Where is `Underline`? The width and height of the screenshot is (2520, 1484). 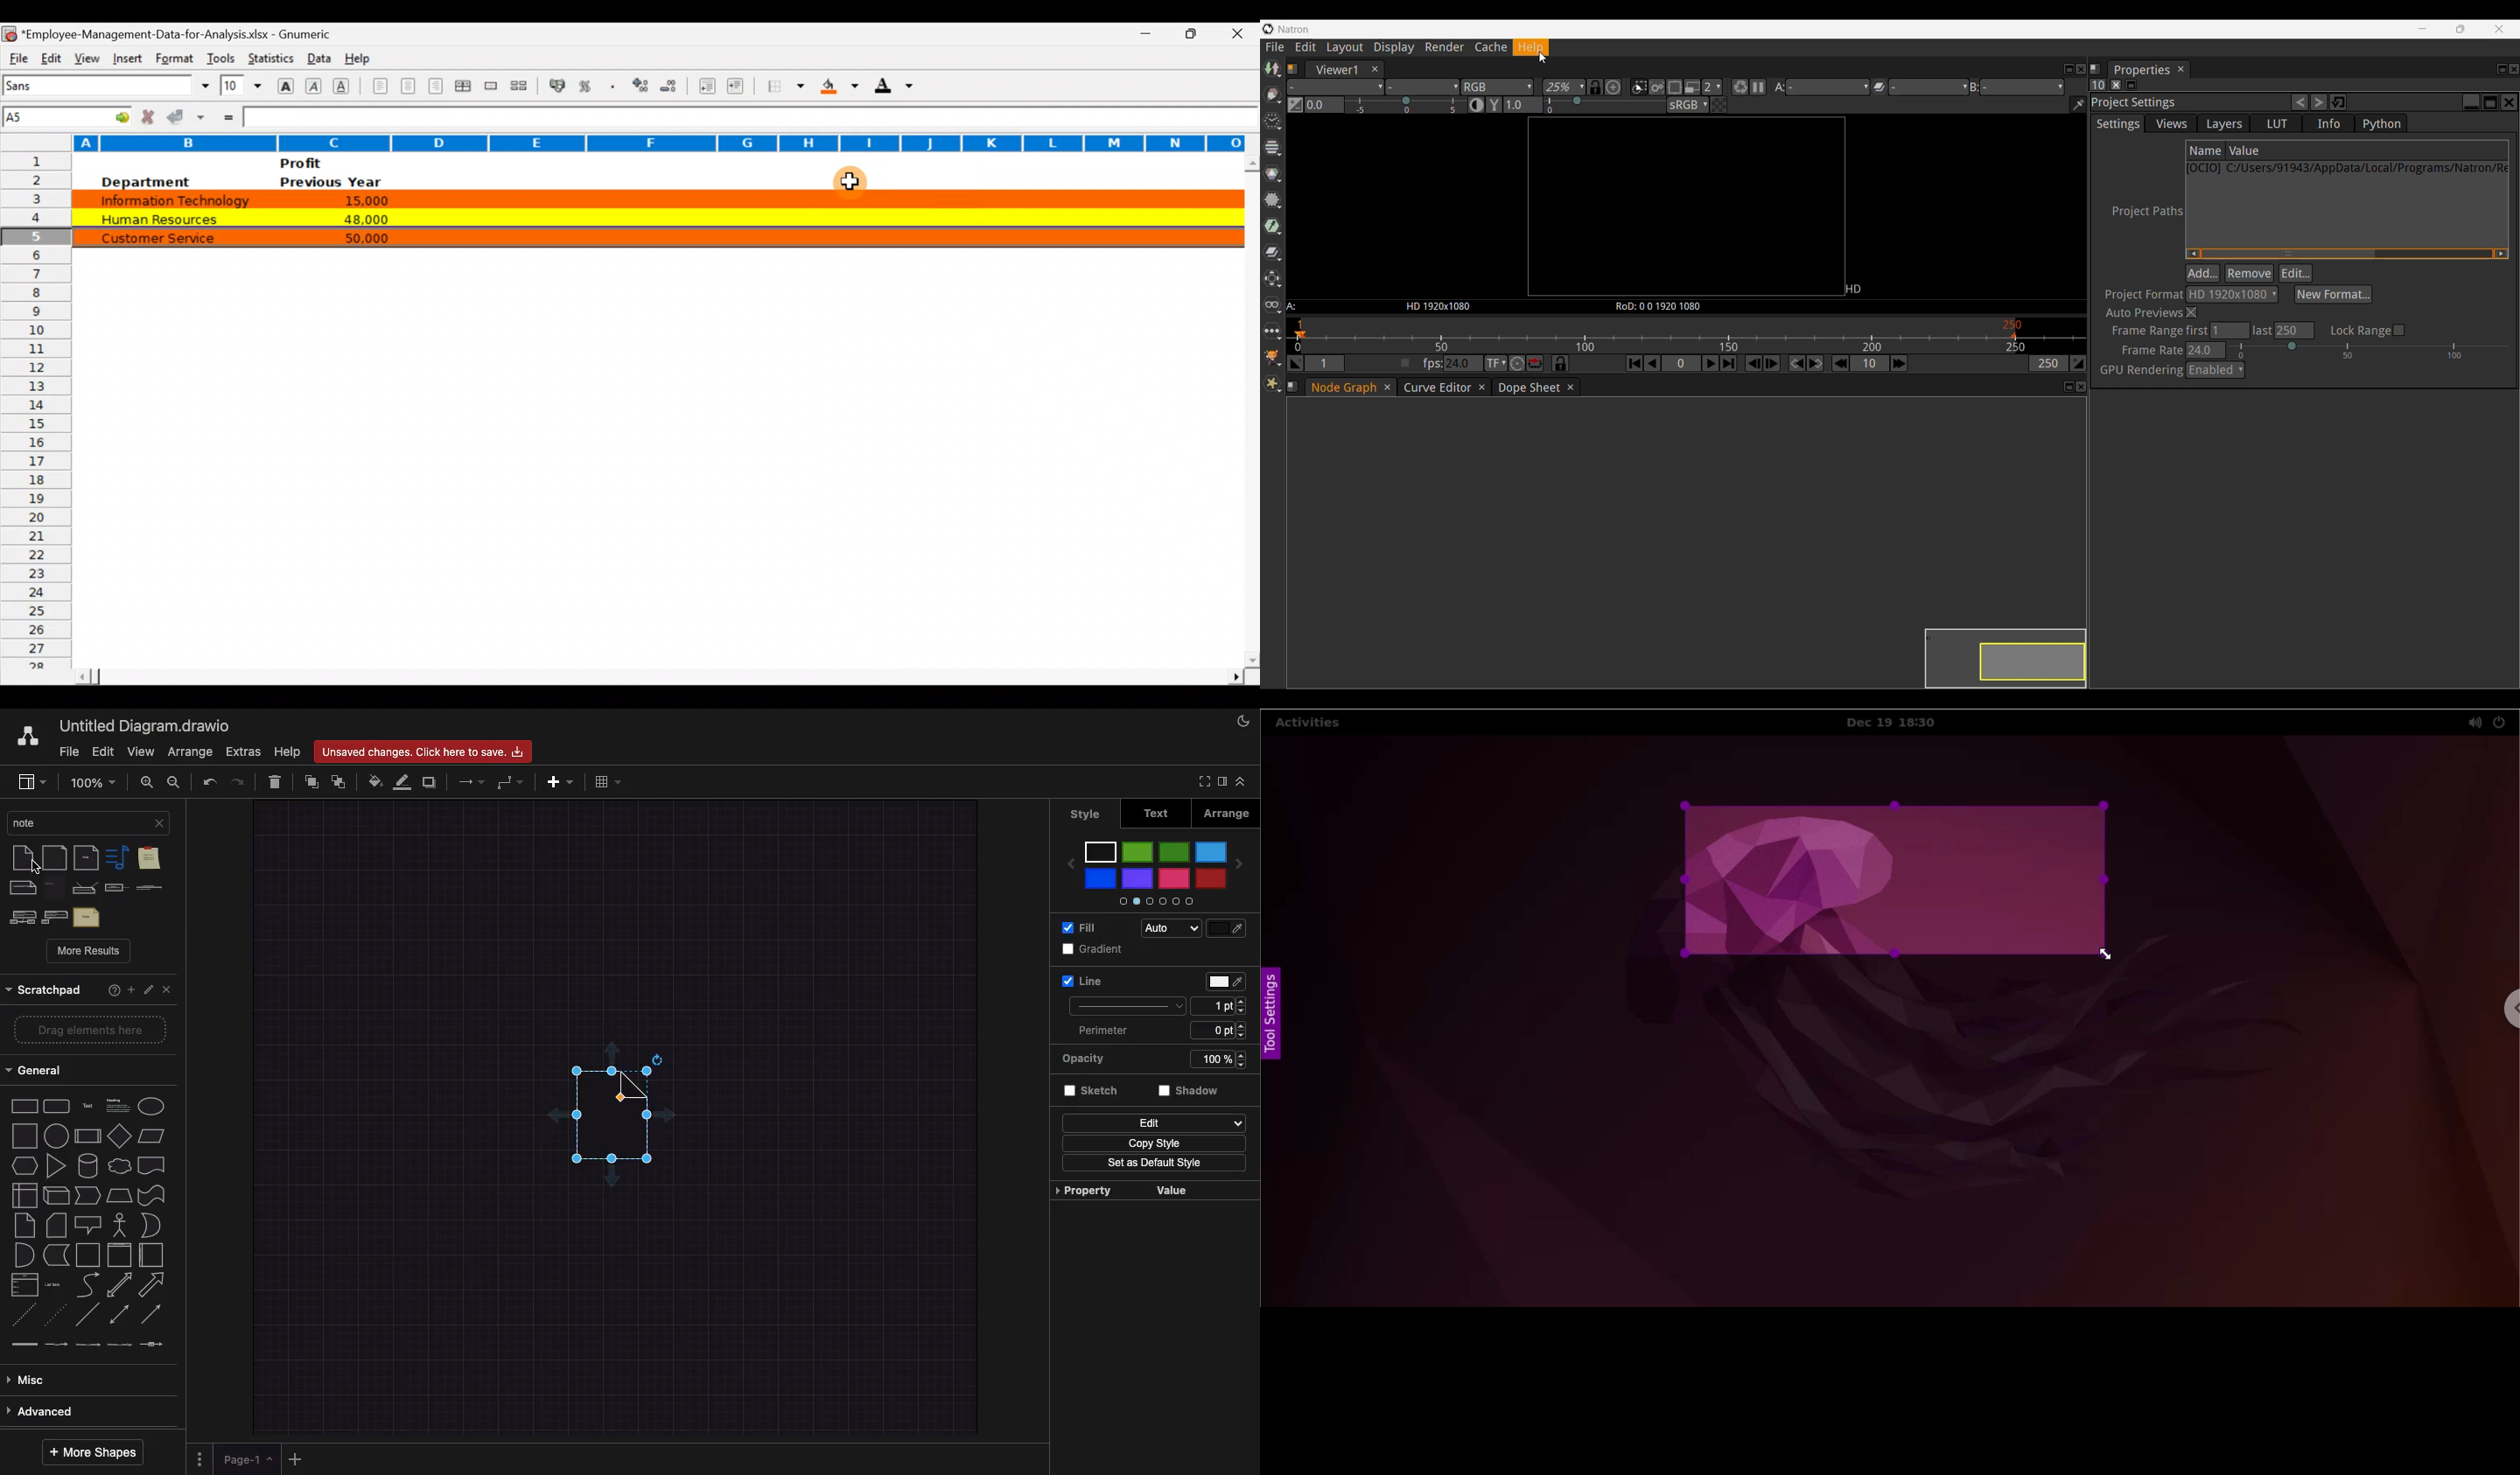 Underline is located at coordinates (345, 85).